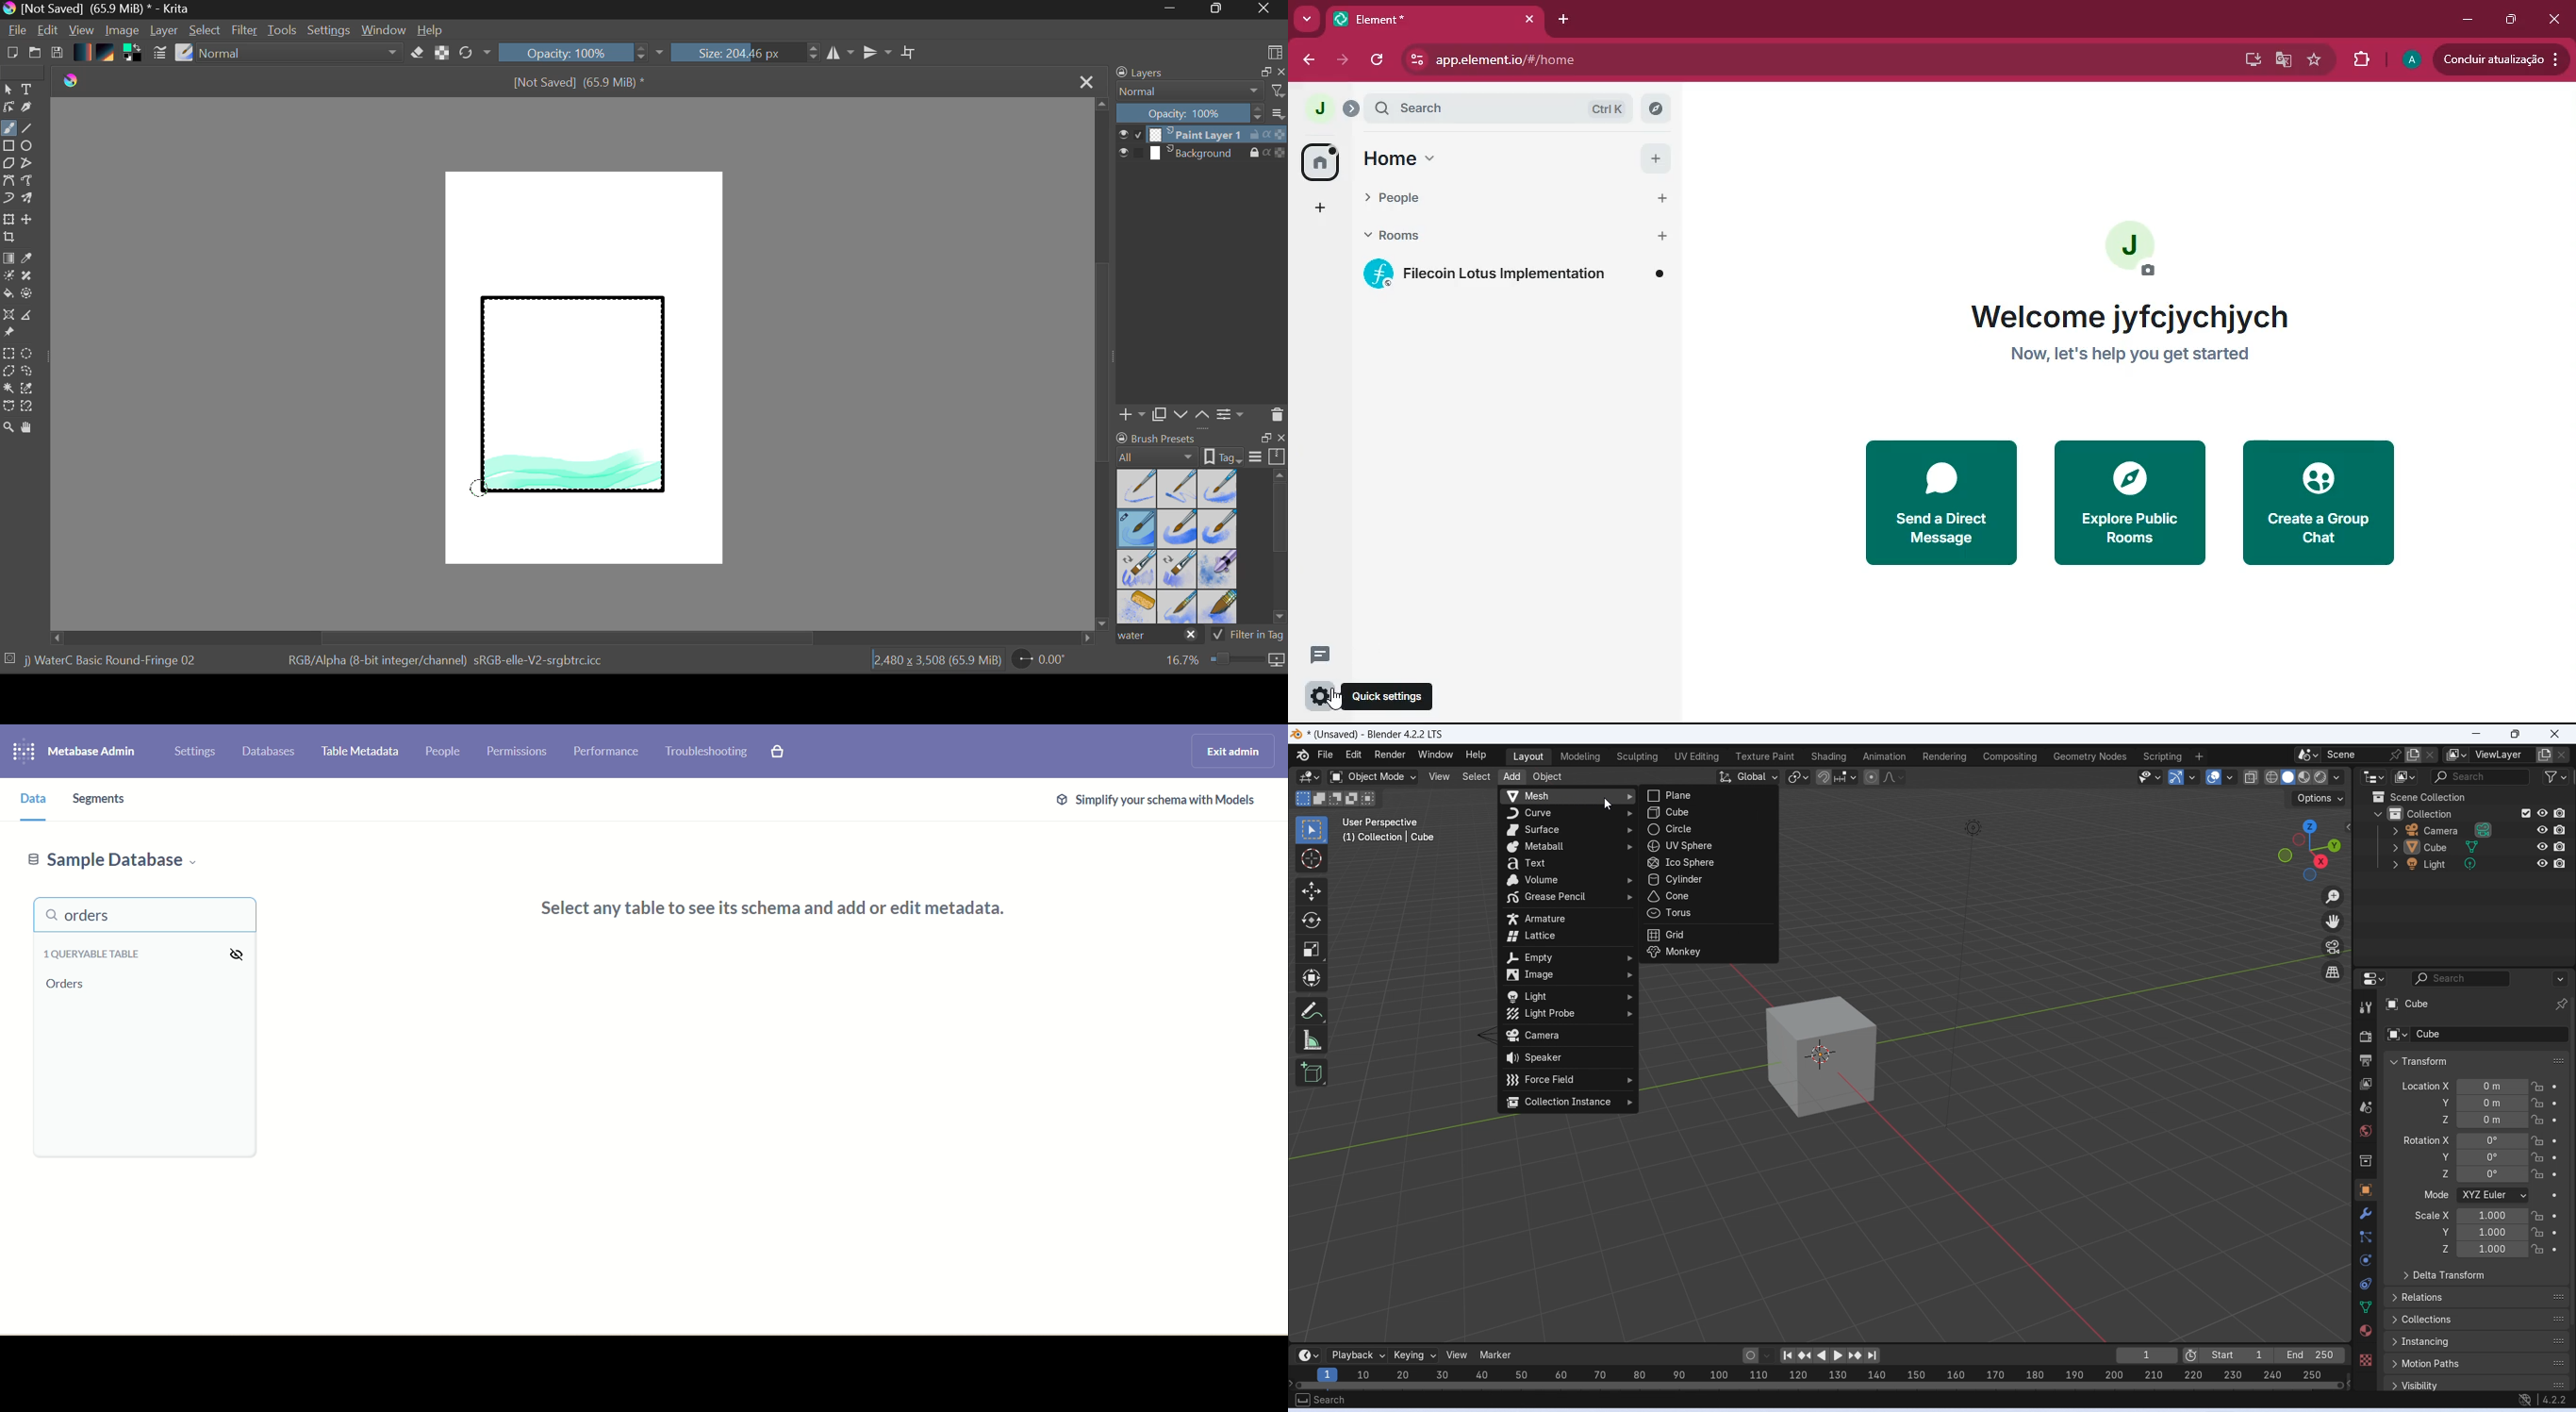  I want to click on shading, so click(2337, 777).